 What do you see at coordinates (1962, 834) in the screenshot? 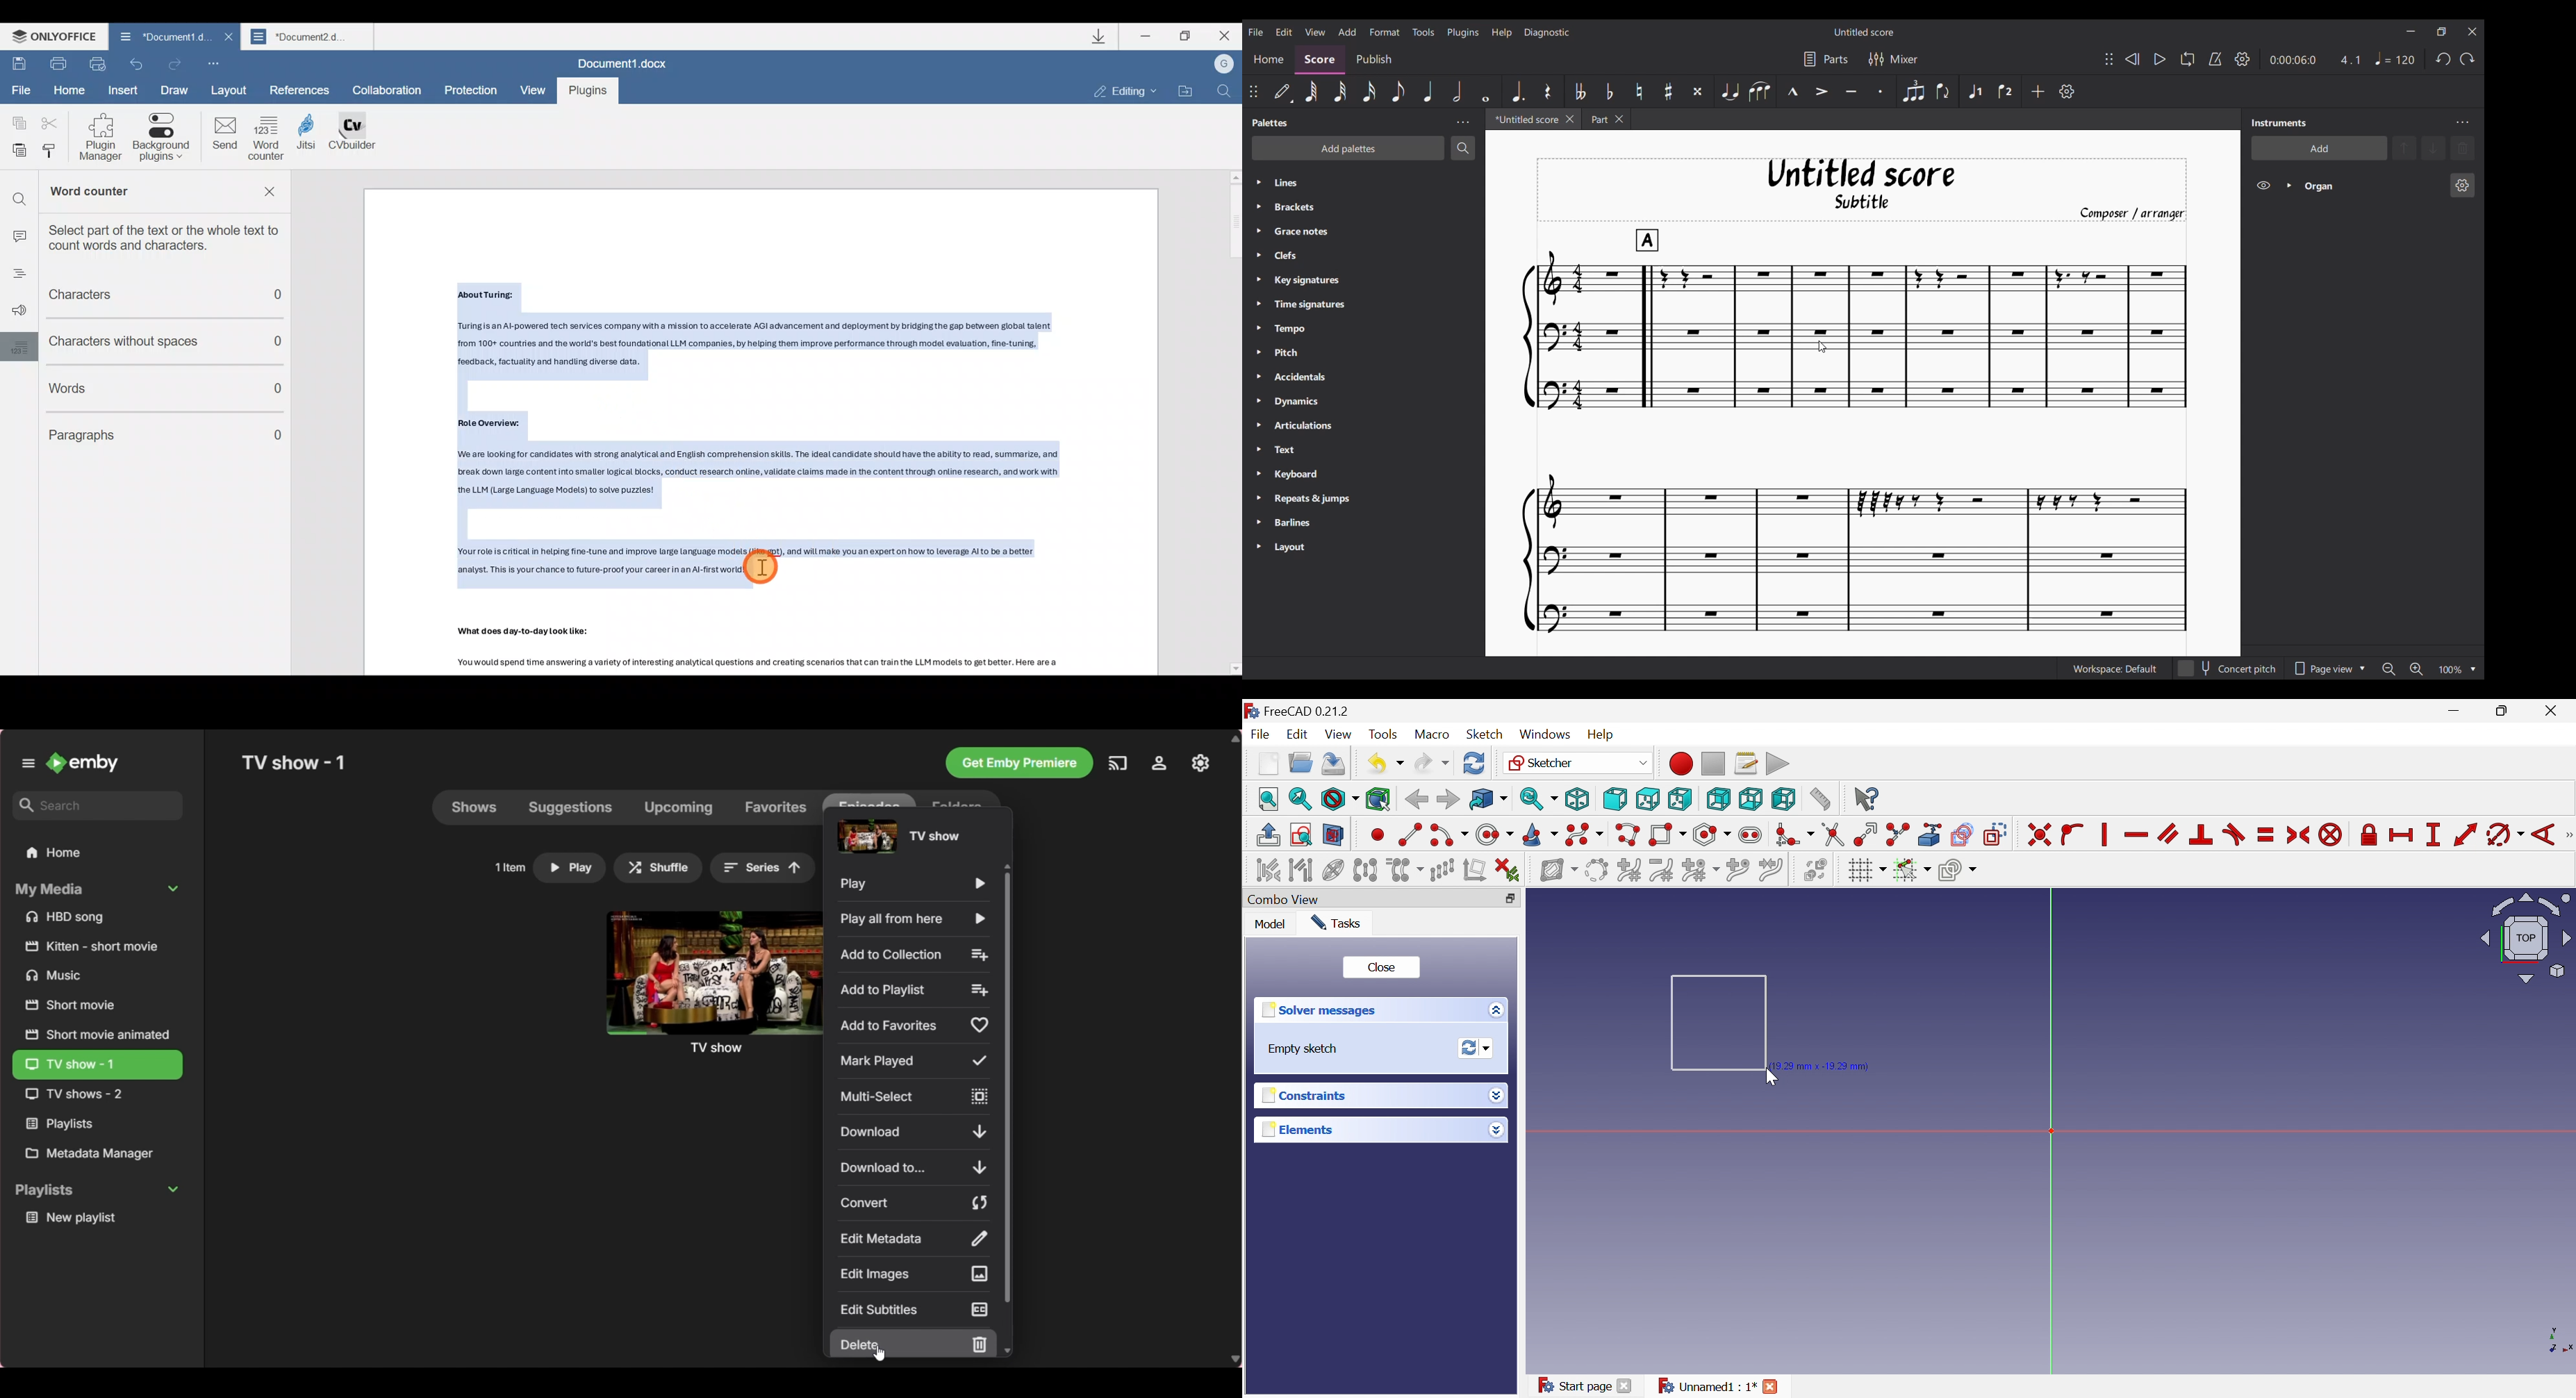
I see `Create carbon copy` at bounding box center [1962, 834].